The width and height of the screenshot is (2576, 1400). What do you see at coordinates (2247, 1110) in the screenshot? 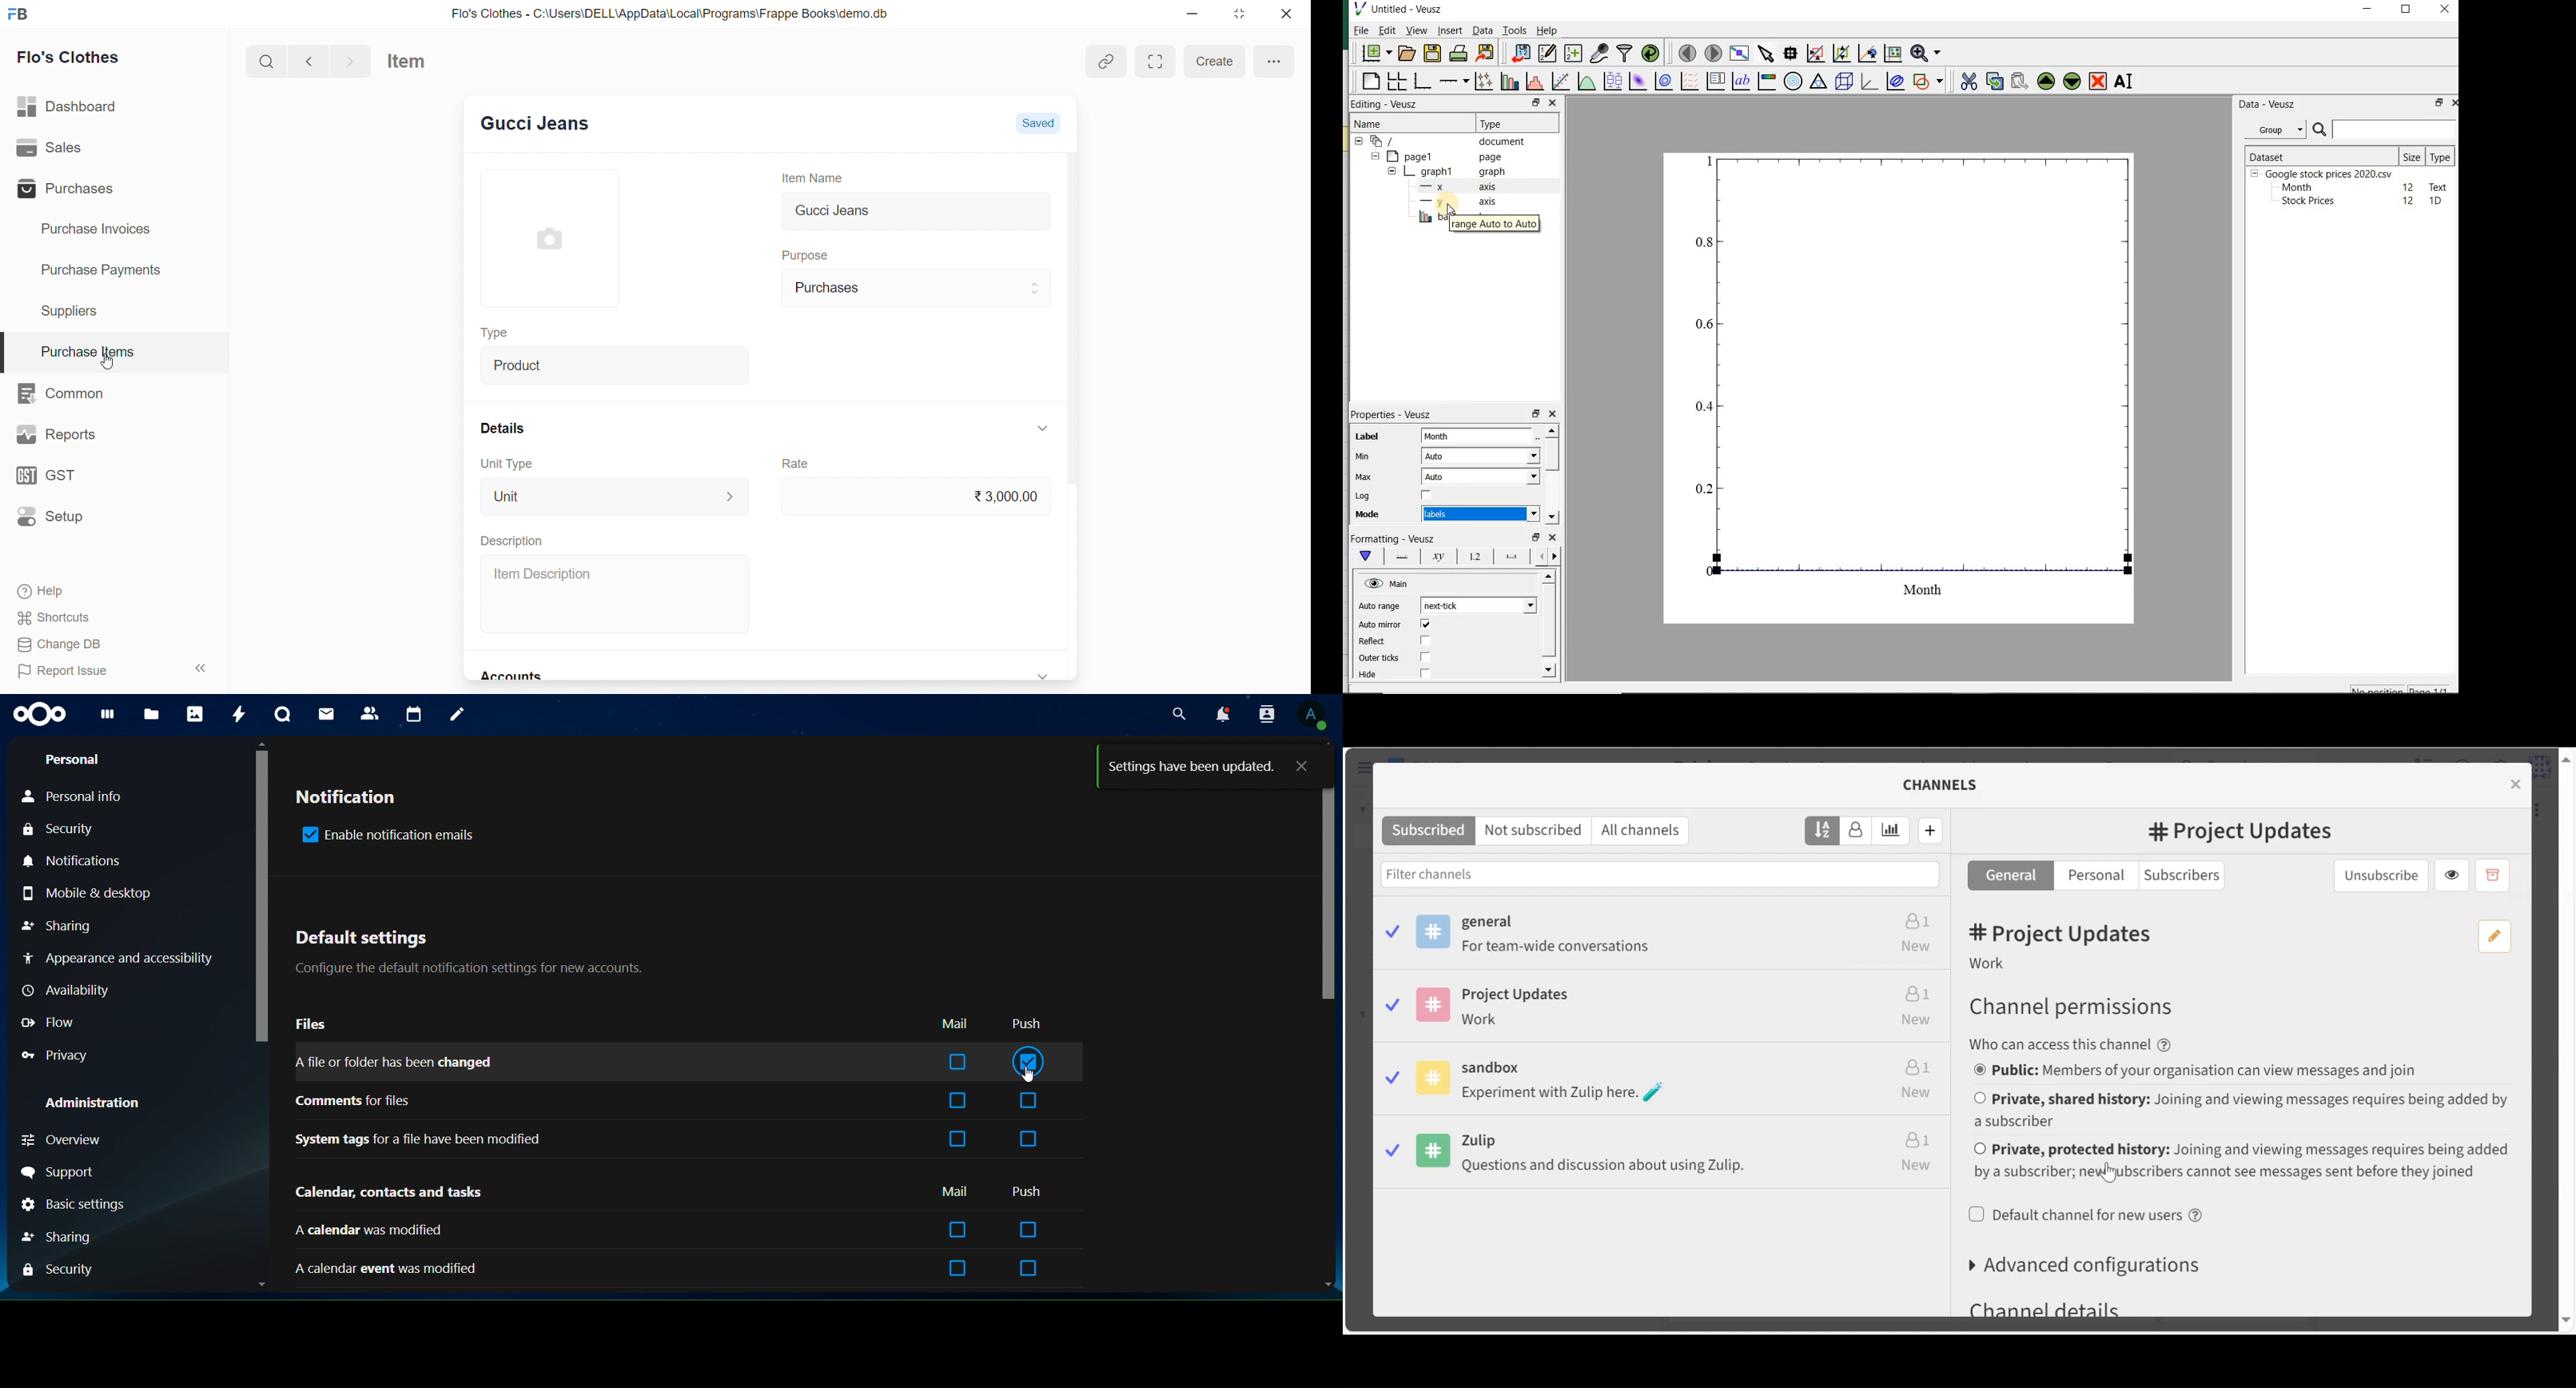
I see `(un)select Private, shared history` at bounding box center [2247, 1110].